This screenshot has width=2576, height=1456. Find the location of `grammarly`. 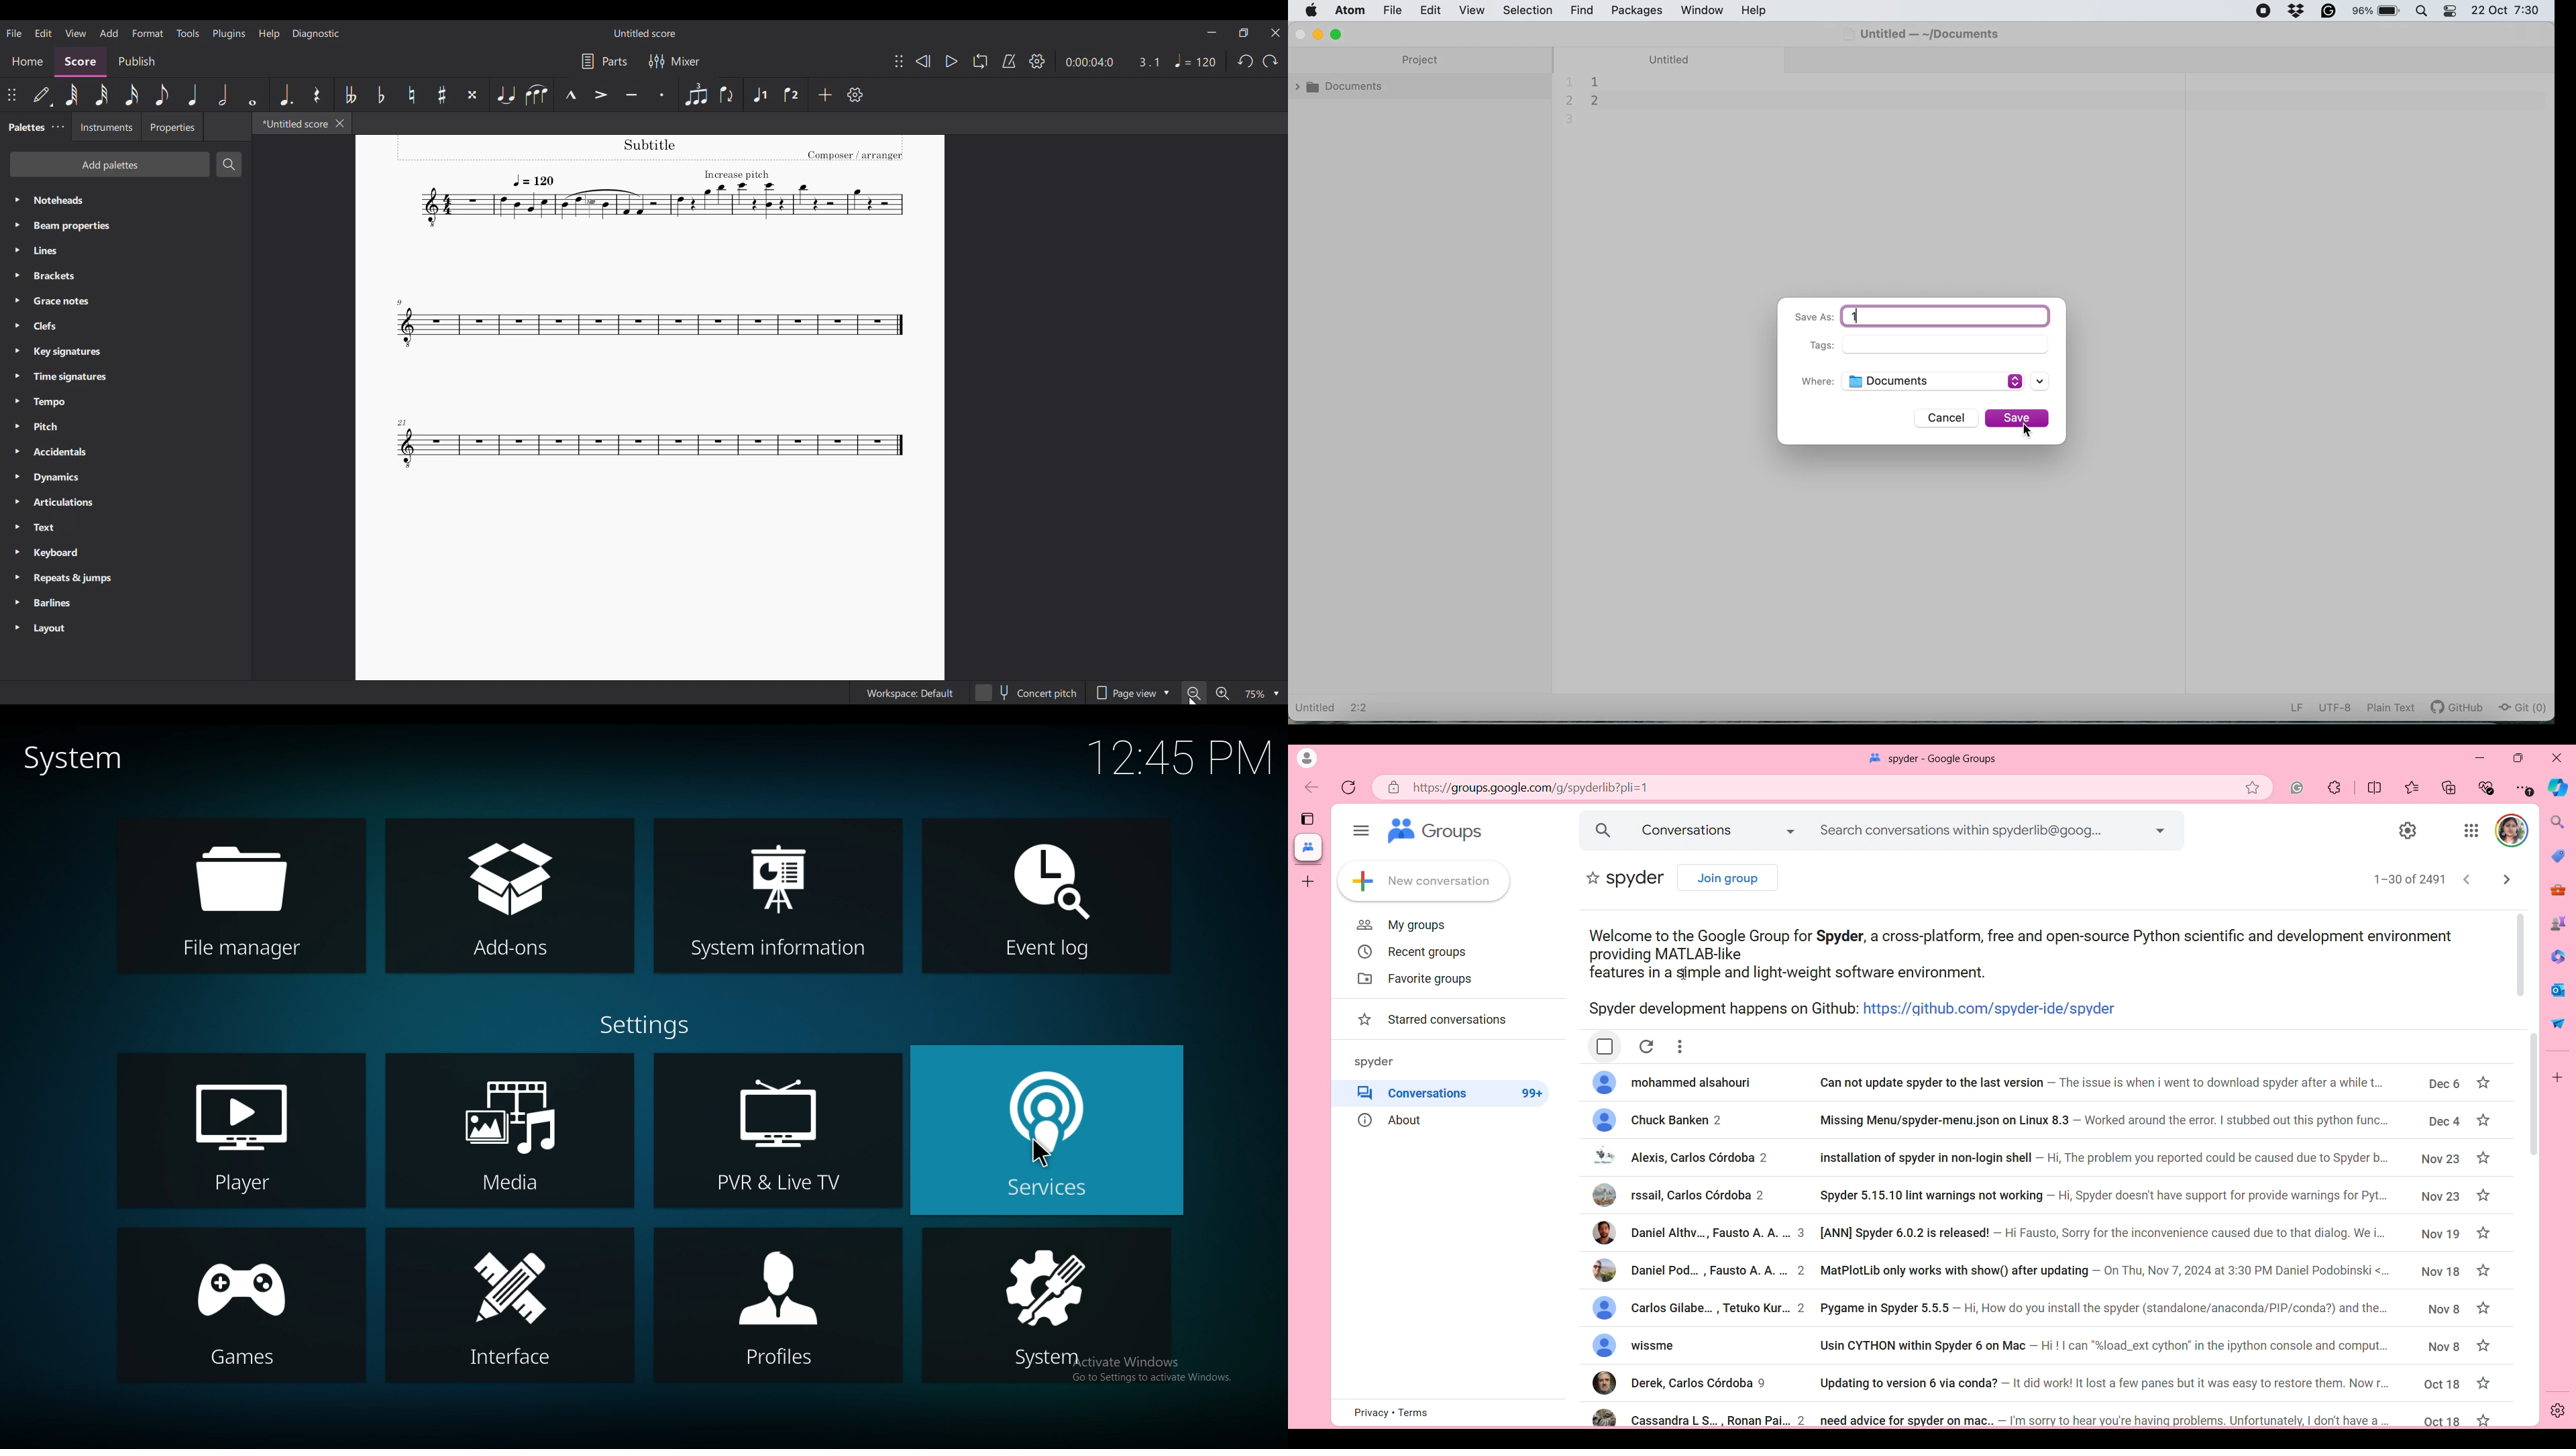

grammarly is located at coordinates (2329, 12).